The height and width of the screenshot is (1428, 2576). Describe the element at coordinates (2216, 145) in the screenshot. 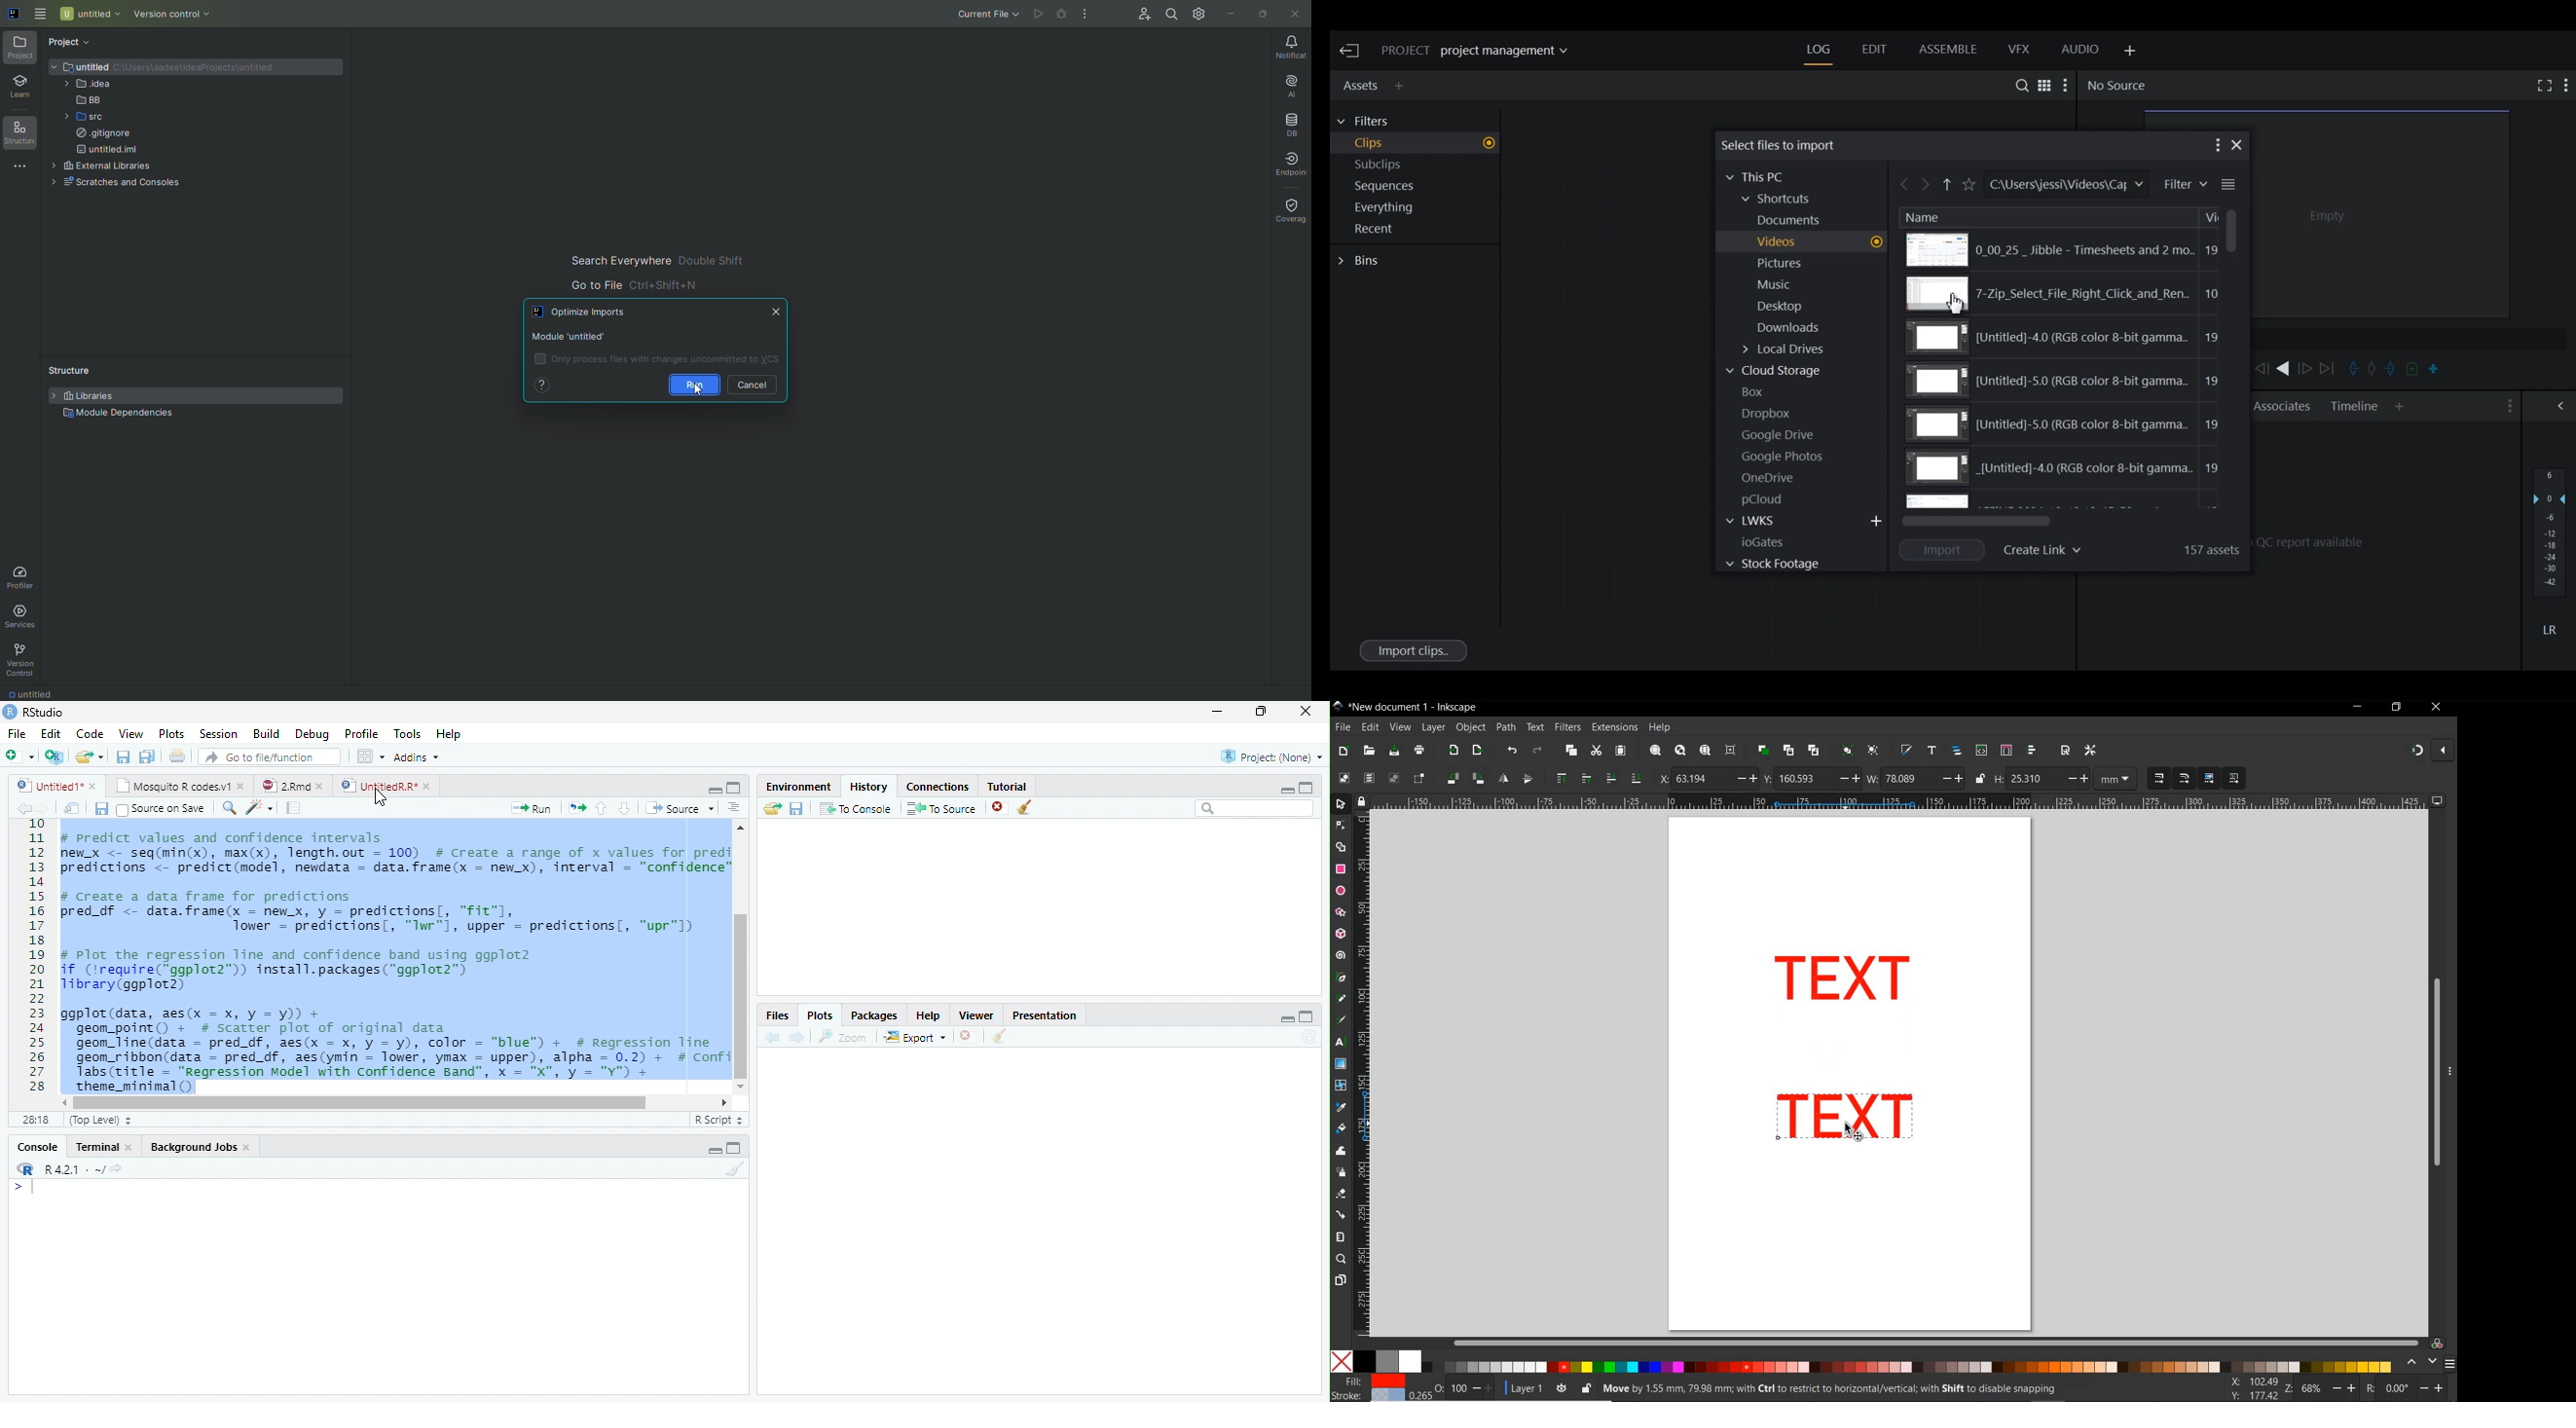

I see `Show settings menu` at that location.